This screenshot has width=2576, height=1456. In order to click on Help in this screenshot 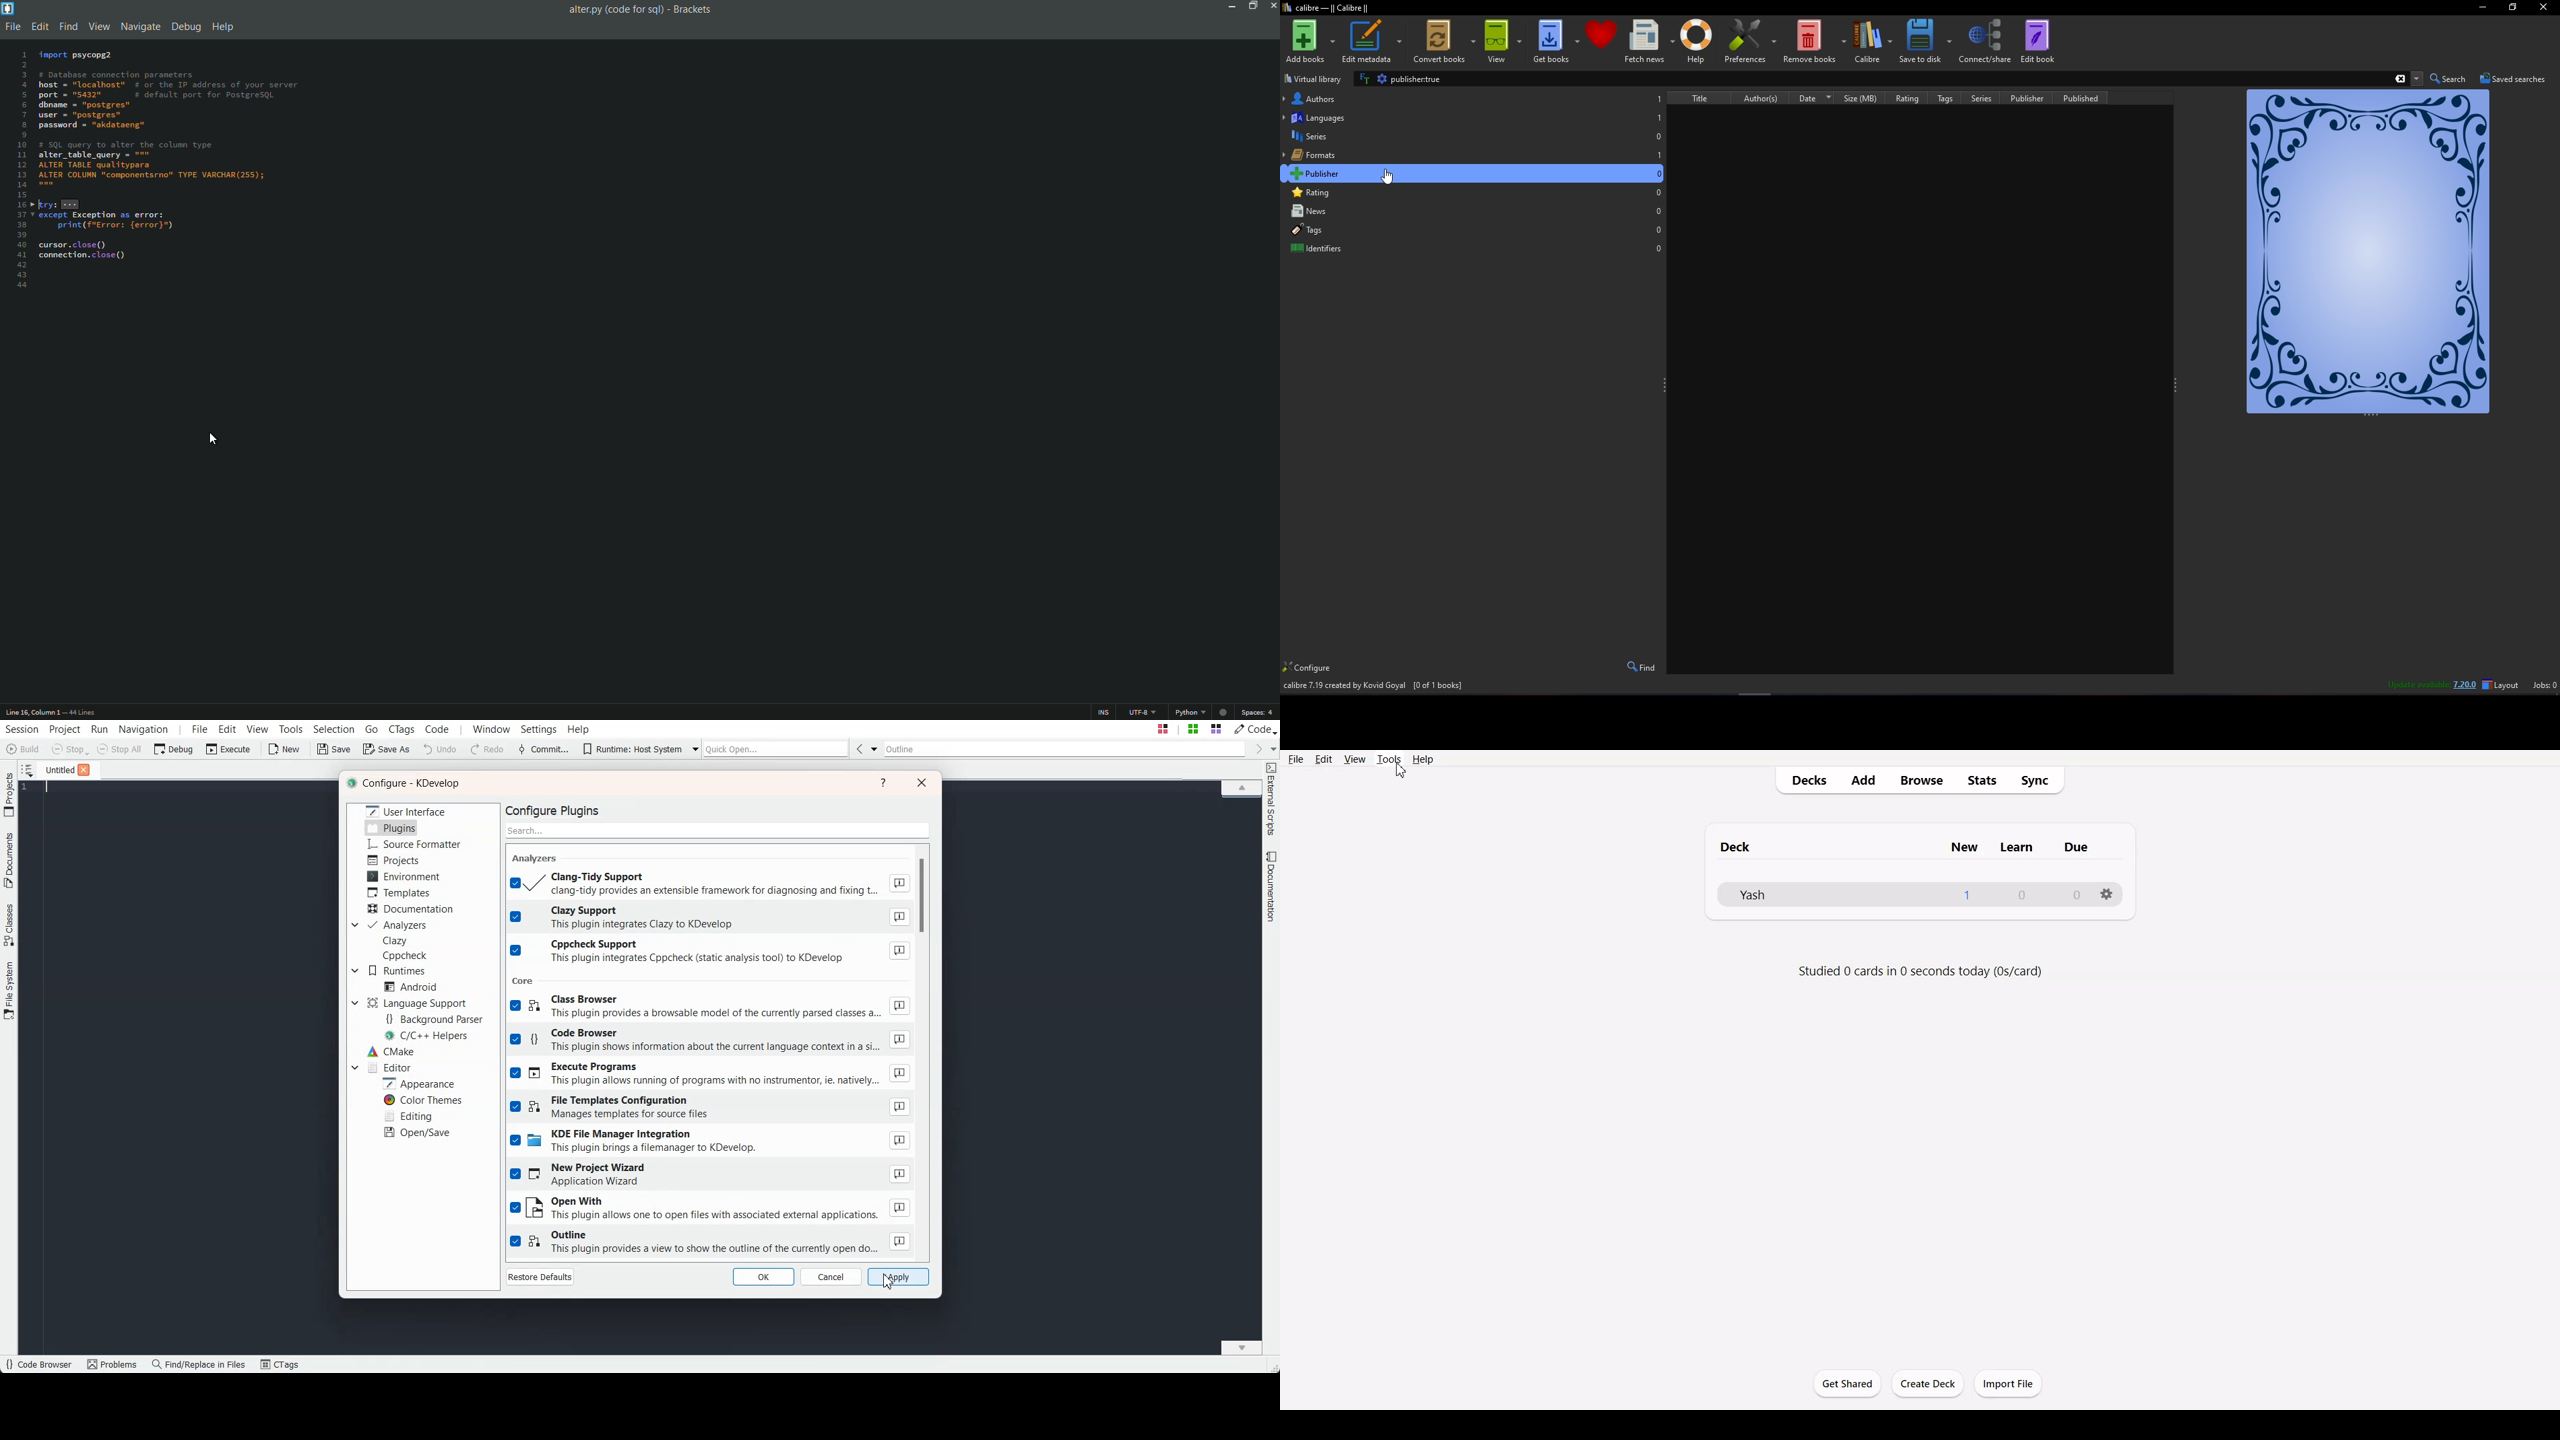, I will do `click(1422, 759)`.